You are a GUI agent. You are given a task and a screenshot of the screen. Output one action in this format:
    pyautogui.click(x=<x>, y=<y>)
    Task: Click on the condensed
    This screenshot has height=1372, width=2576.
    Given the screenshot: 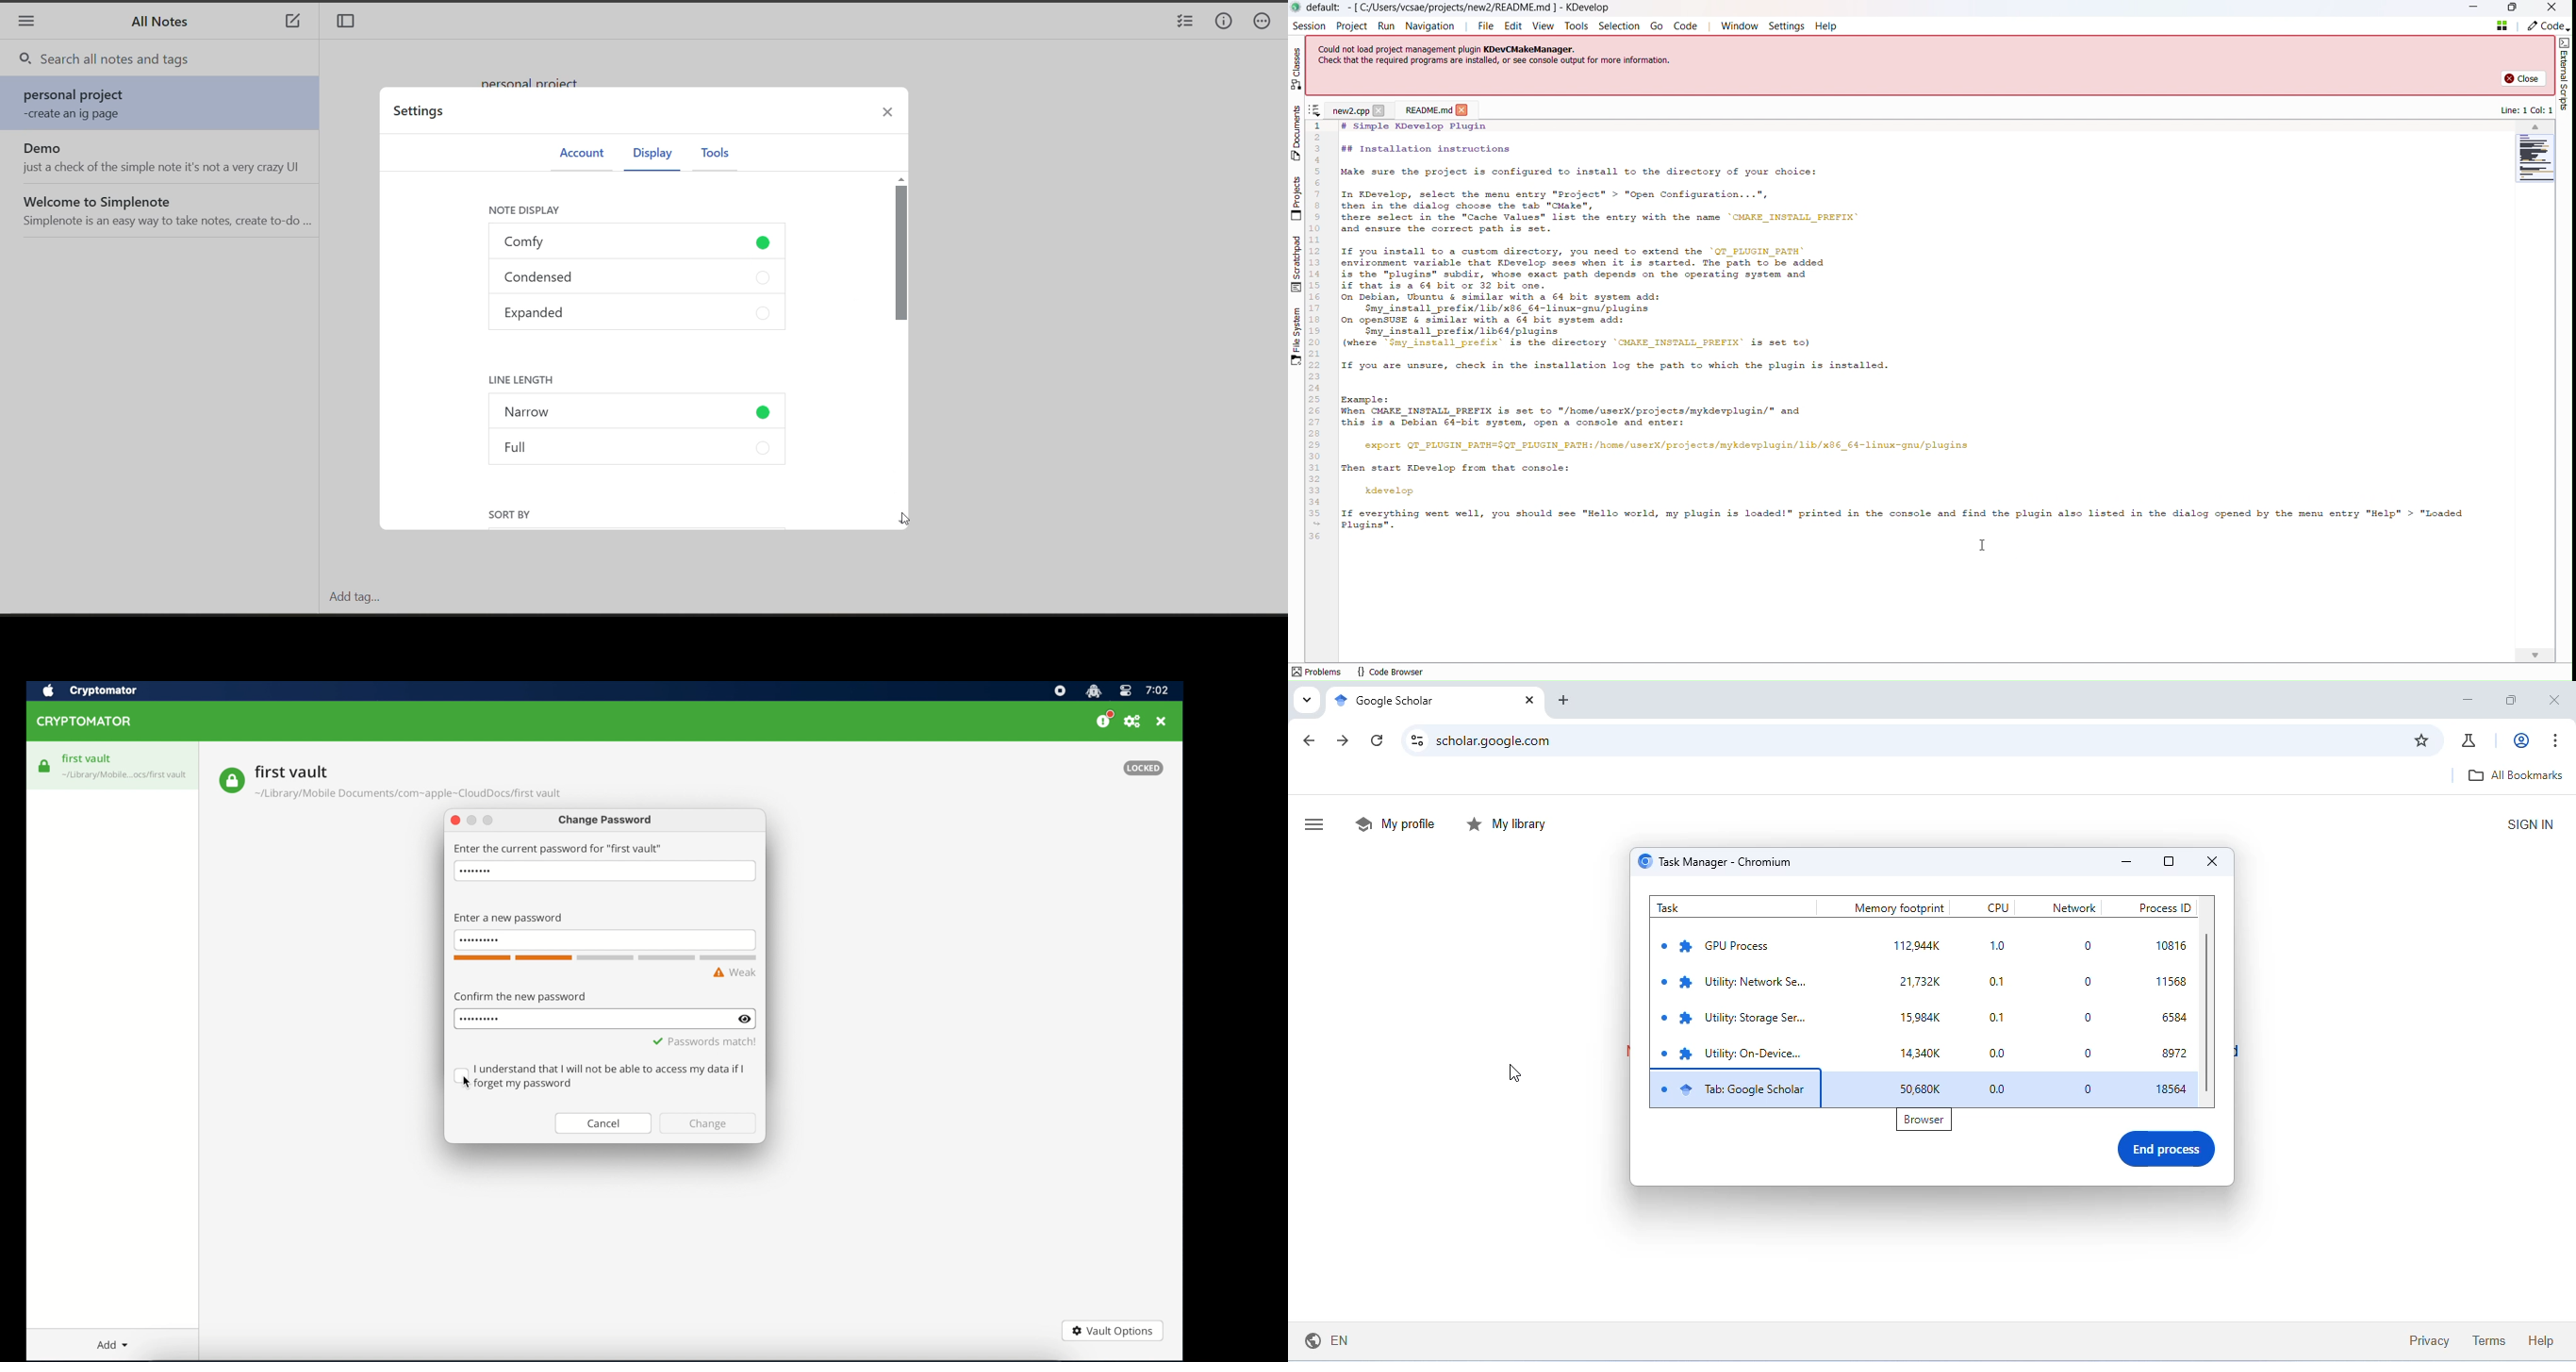 What is the action you would take?
    pyautogui.click(x=637, y=279)
    